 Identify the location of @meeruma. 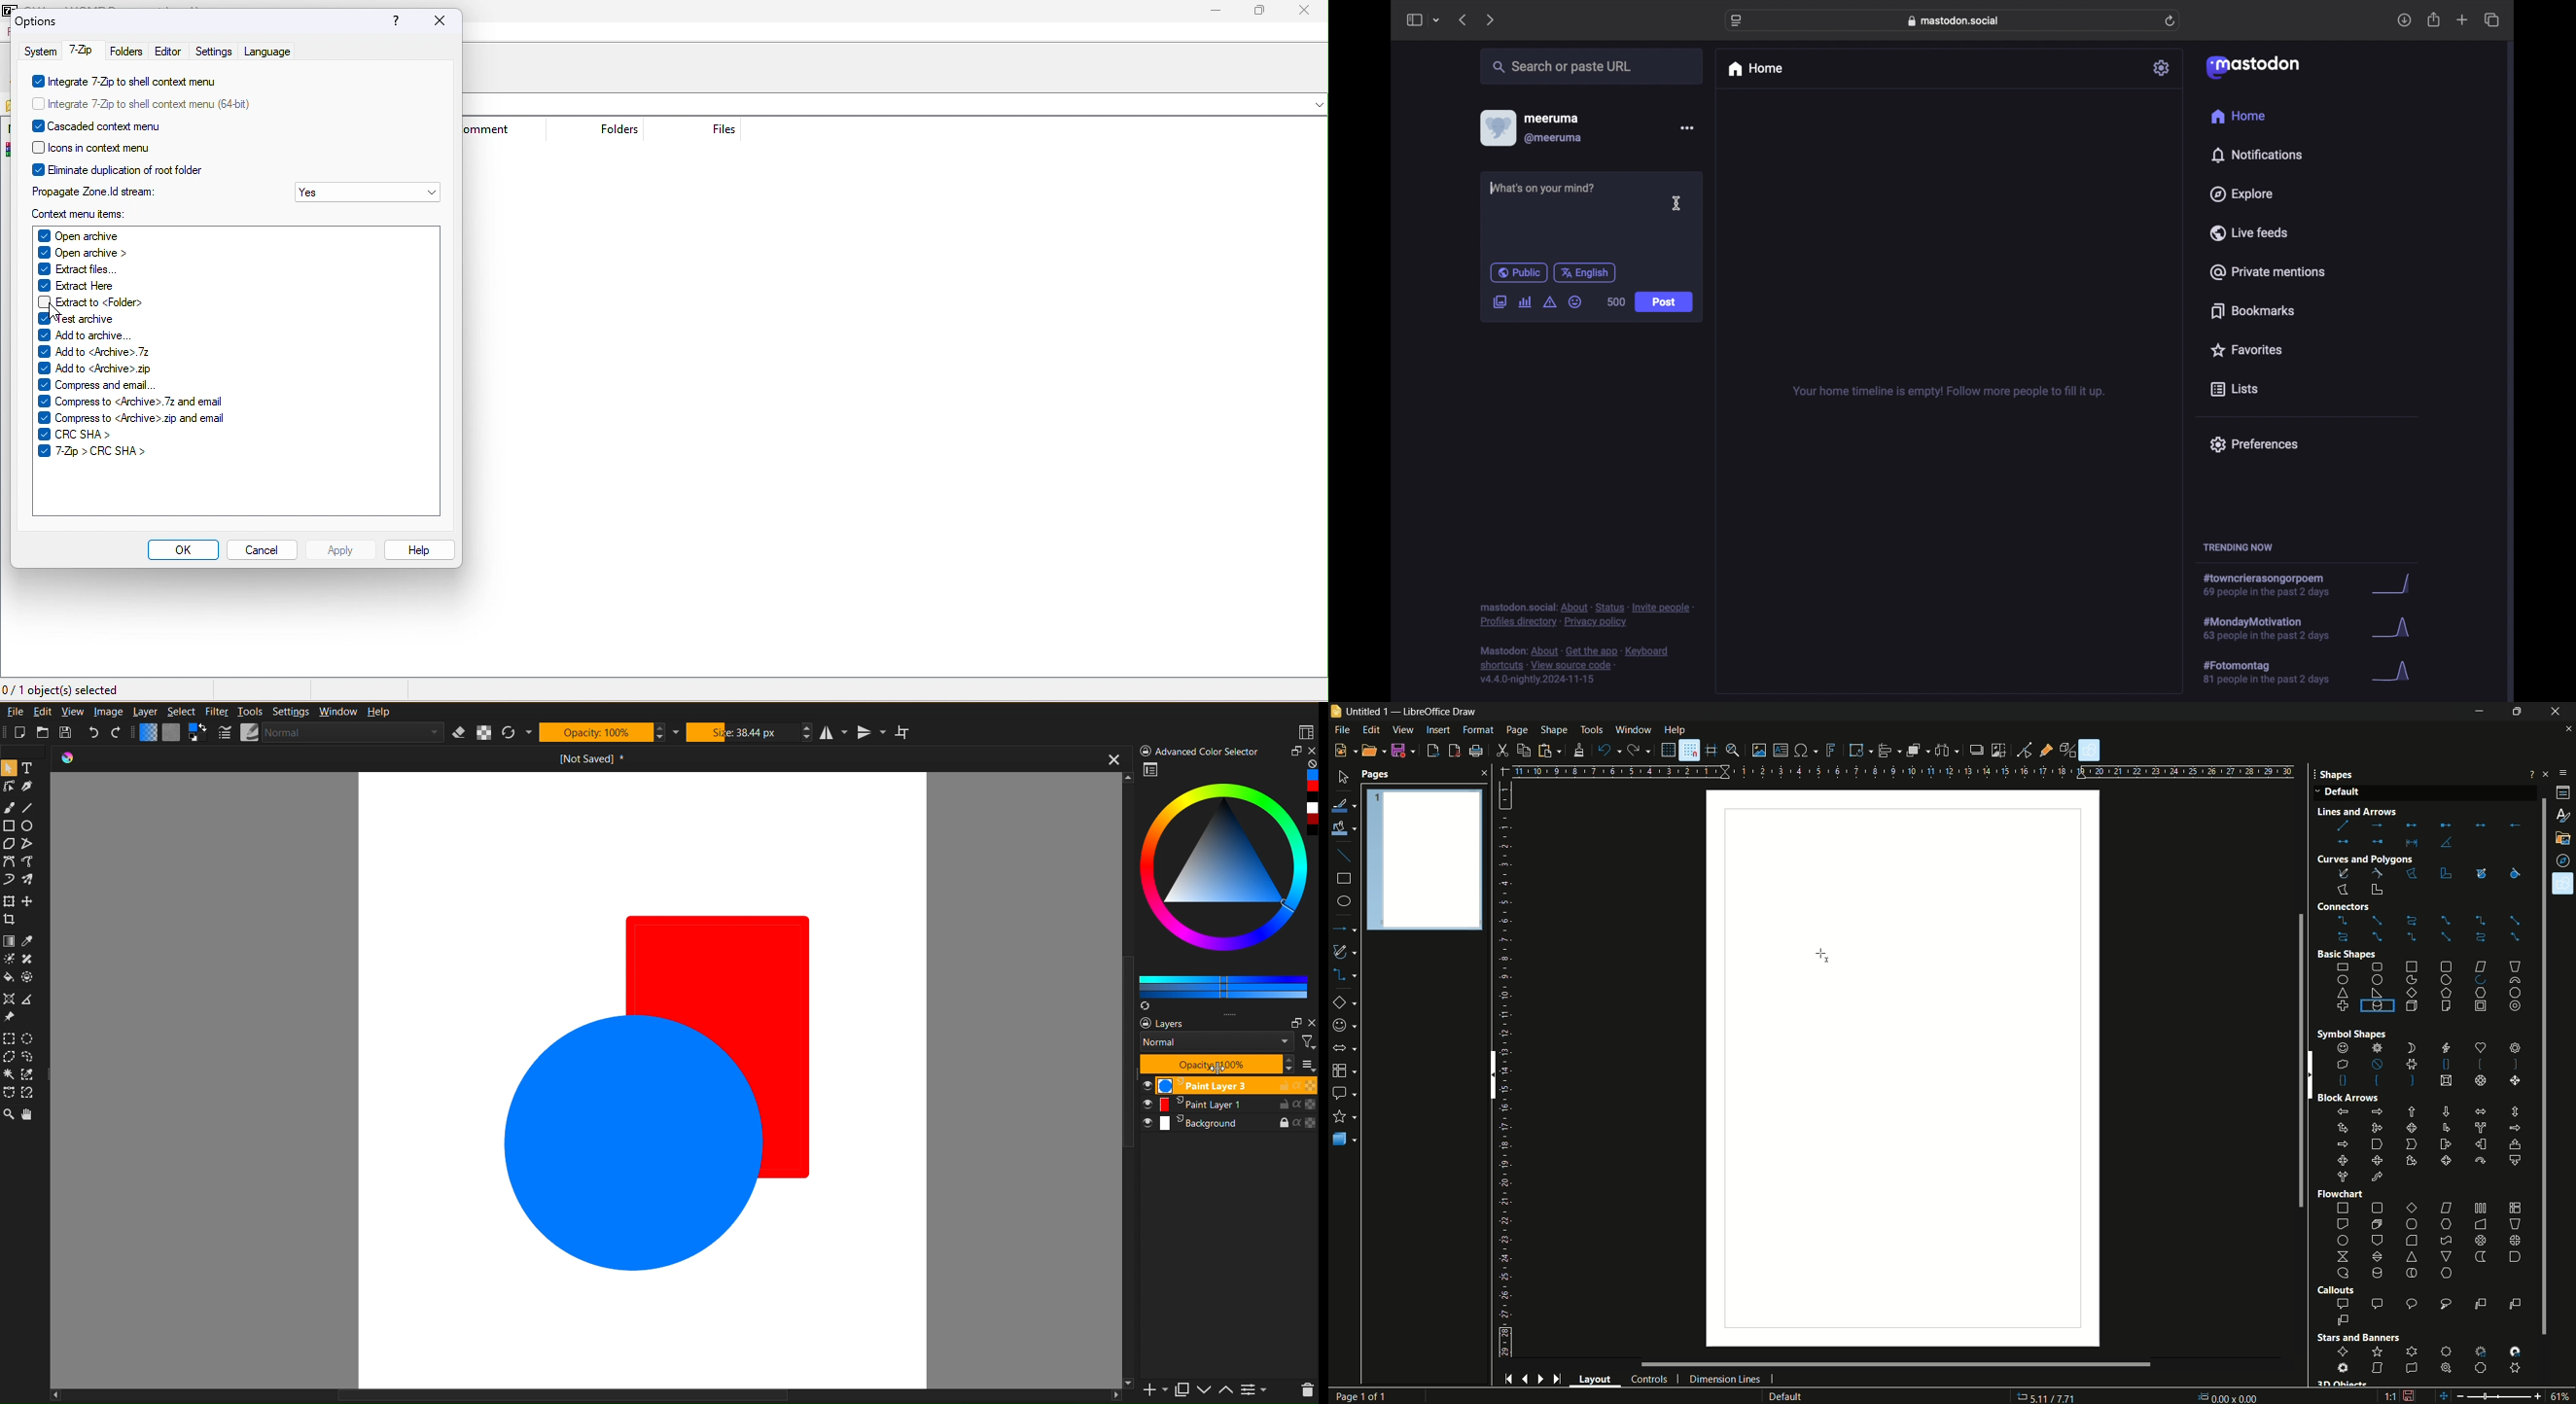
(1553, 138).